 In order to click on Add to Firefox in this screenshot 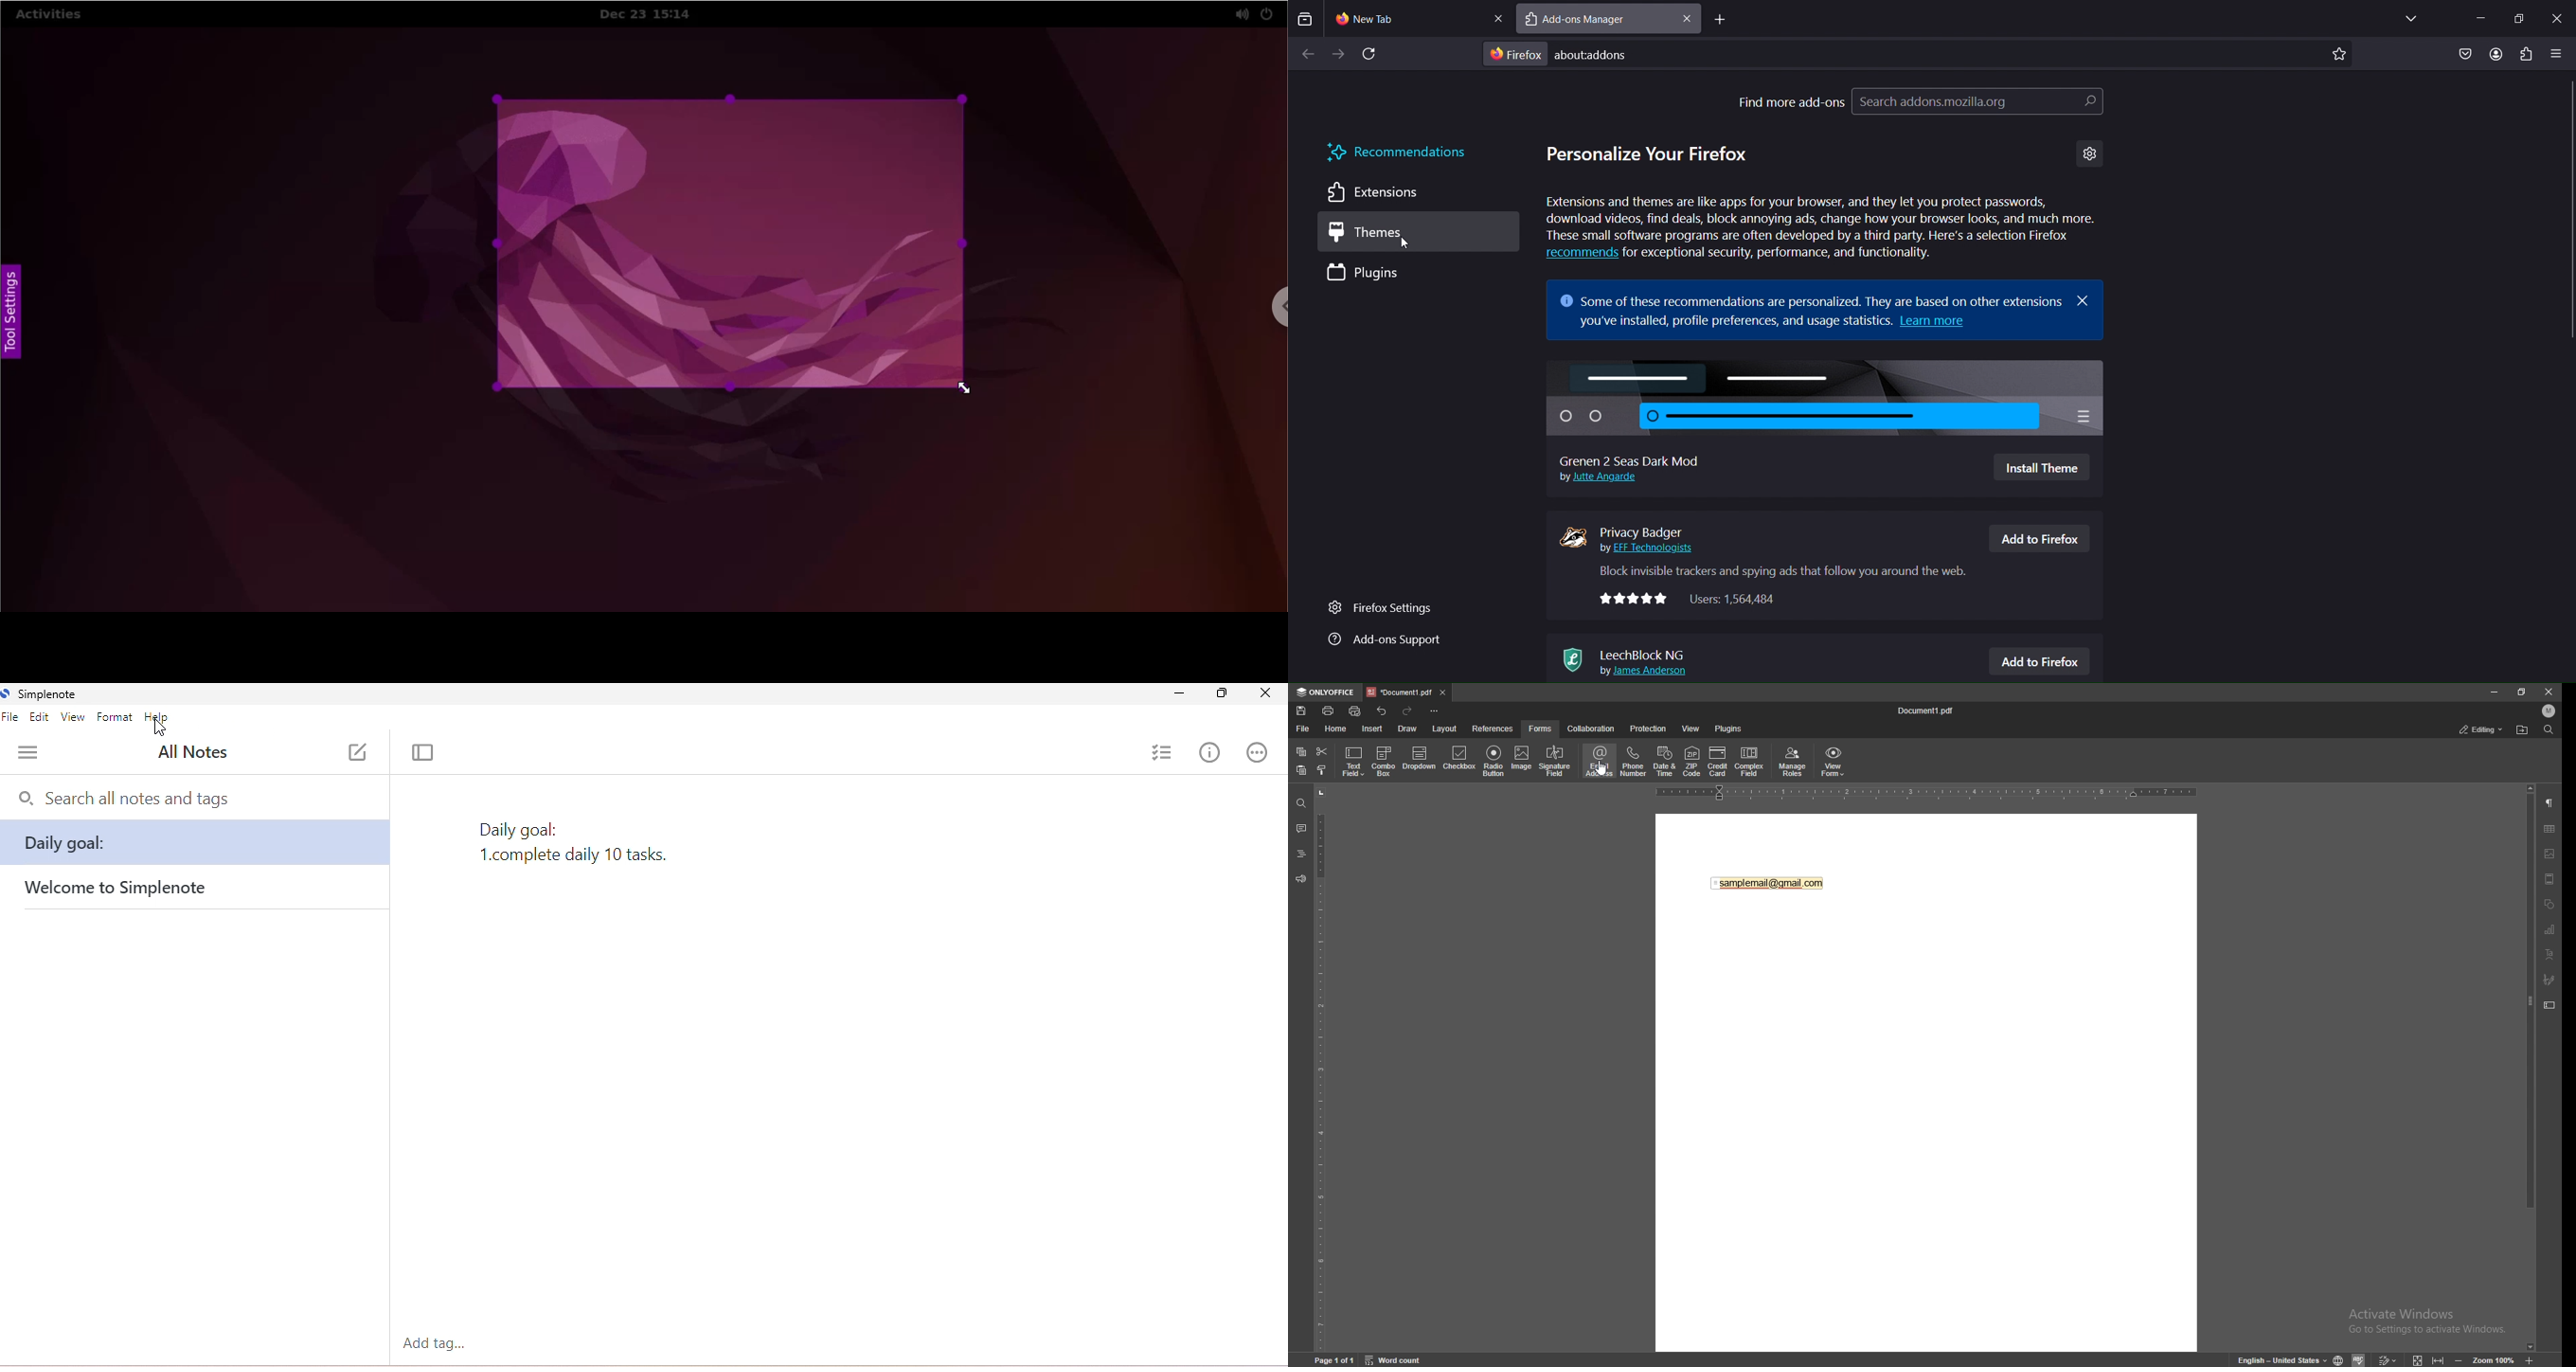, I will do `click(2039, 539)`.